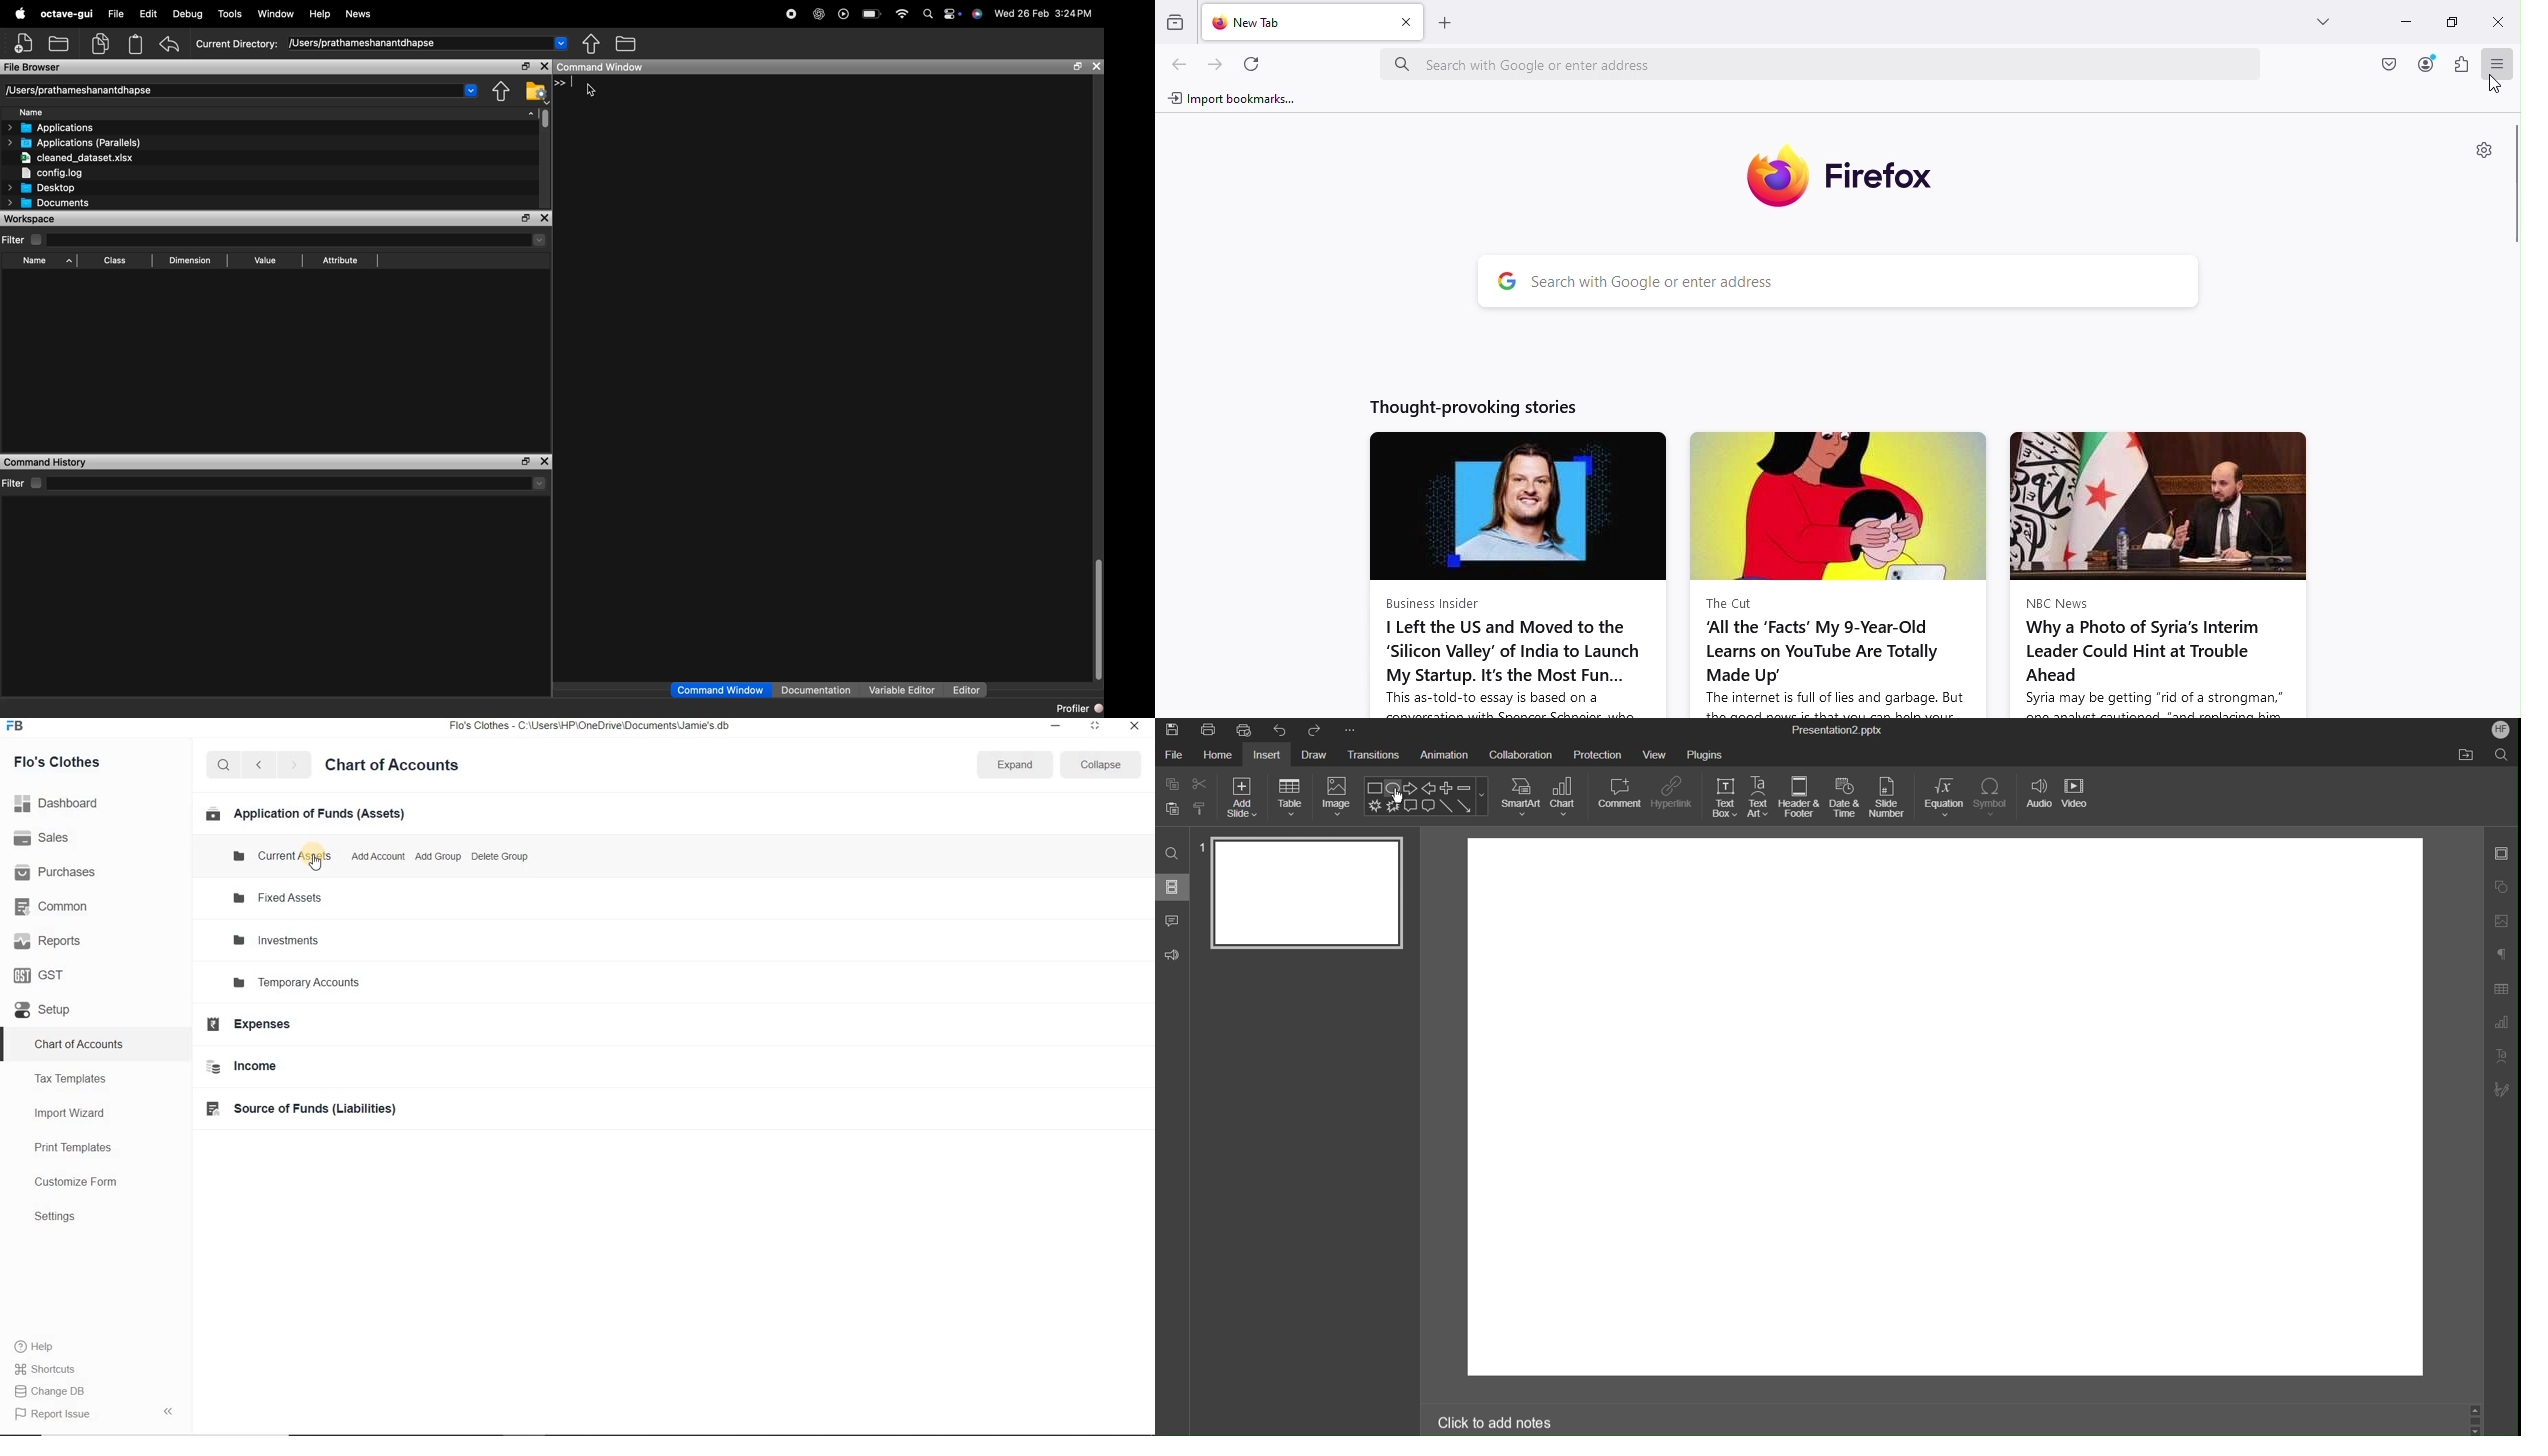 Image resolution: width=2548 pixels, height=1456 pixels. What do you see at coordinates (1510, 1421) in the screenshot?
I see `Click to add notes` at bounding box center [1510, 1421].